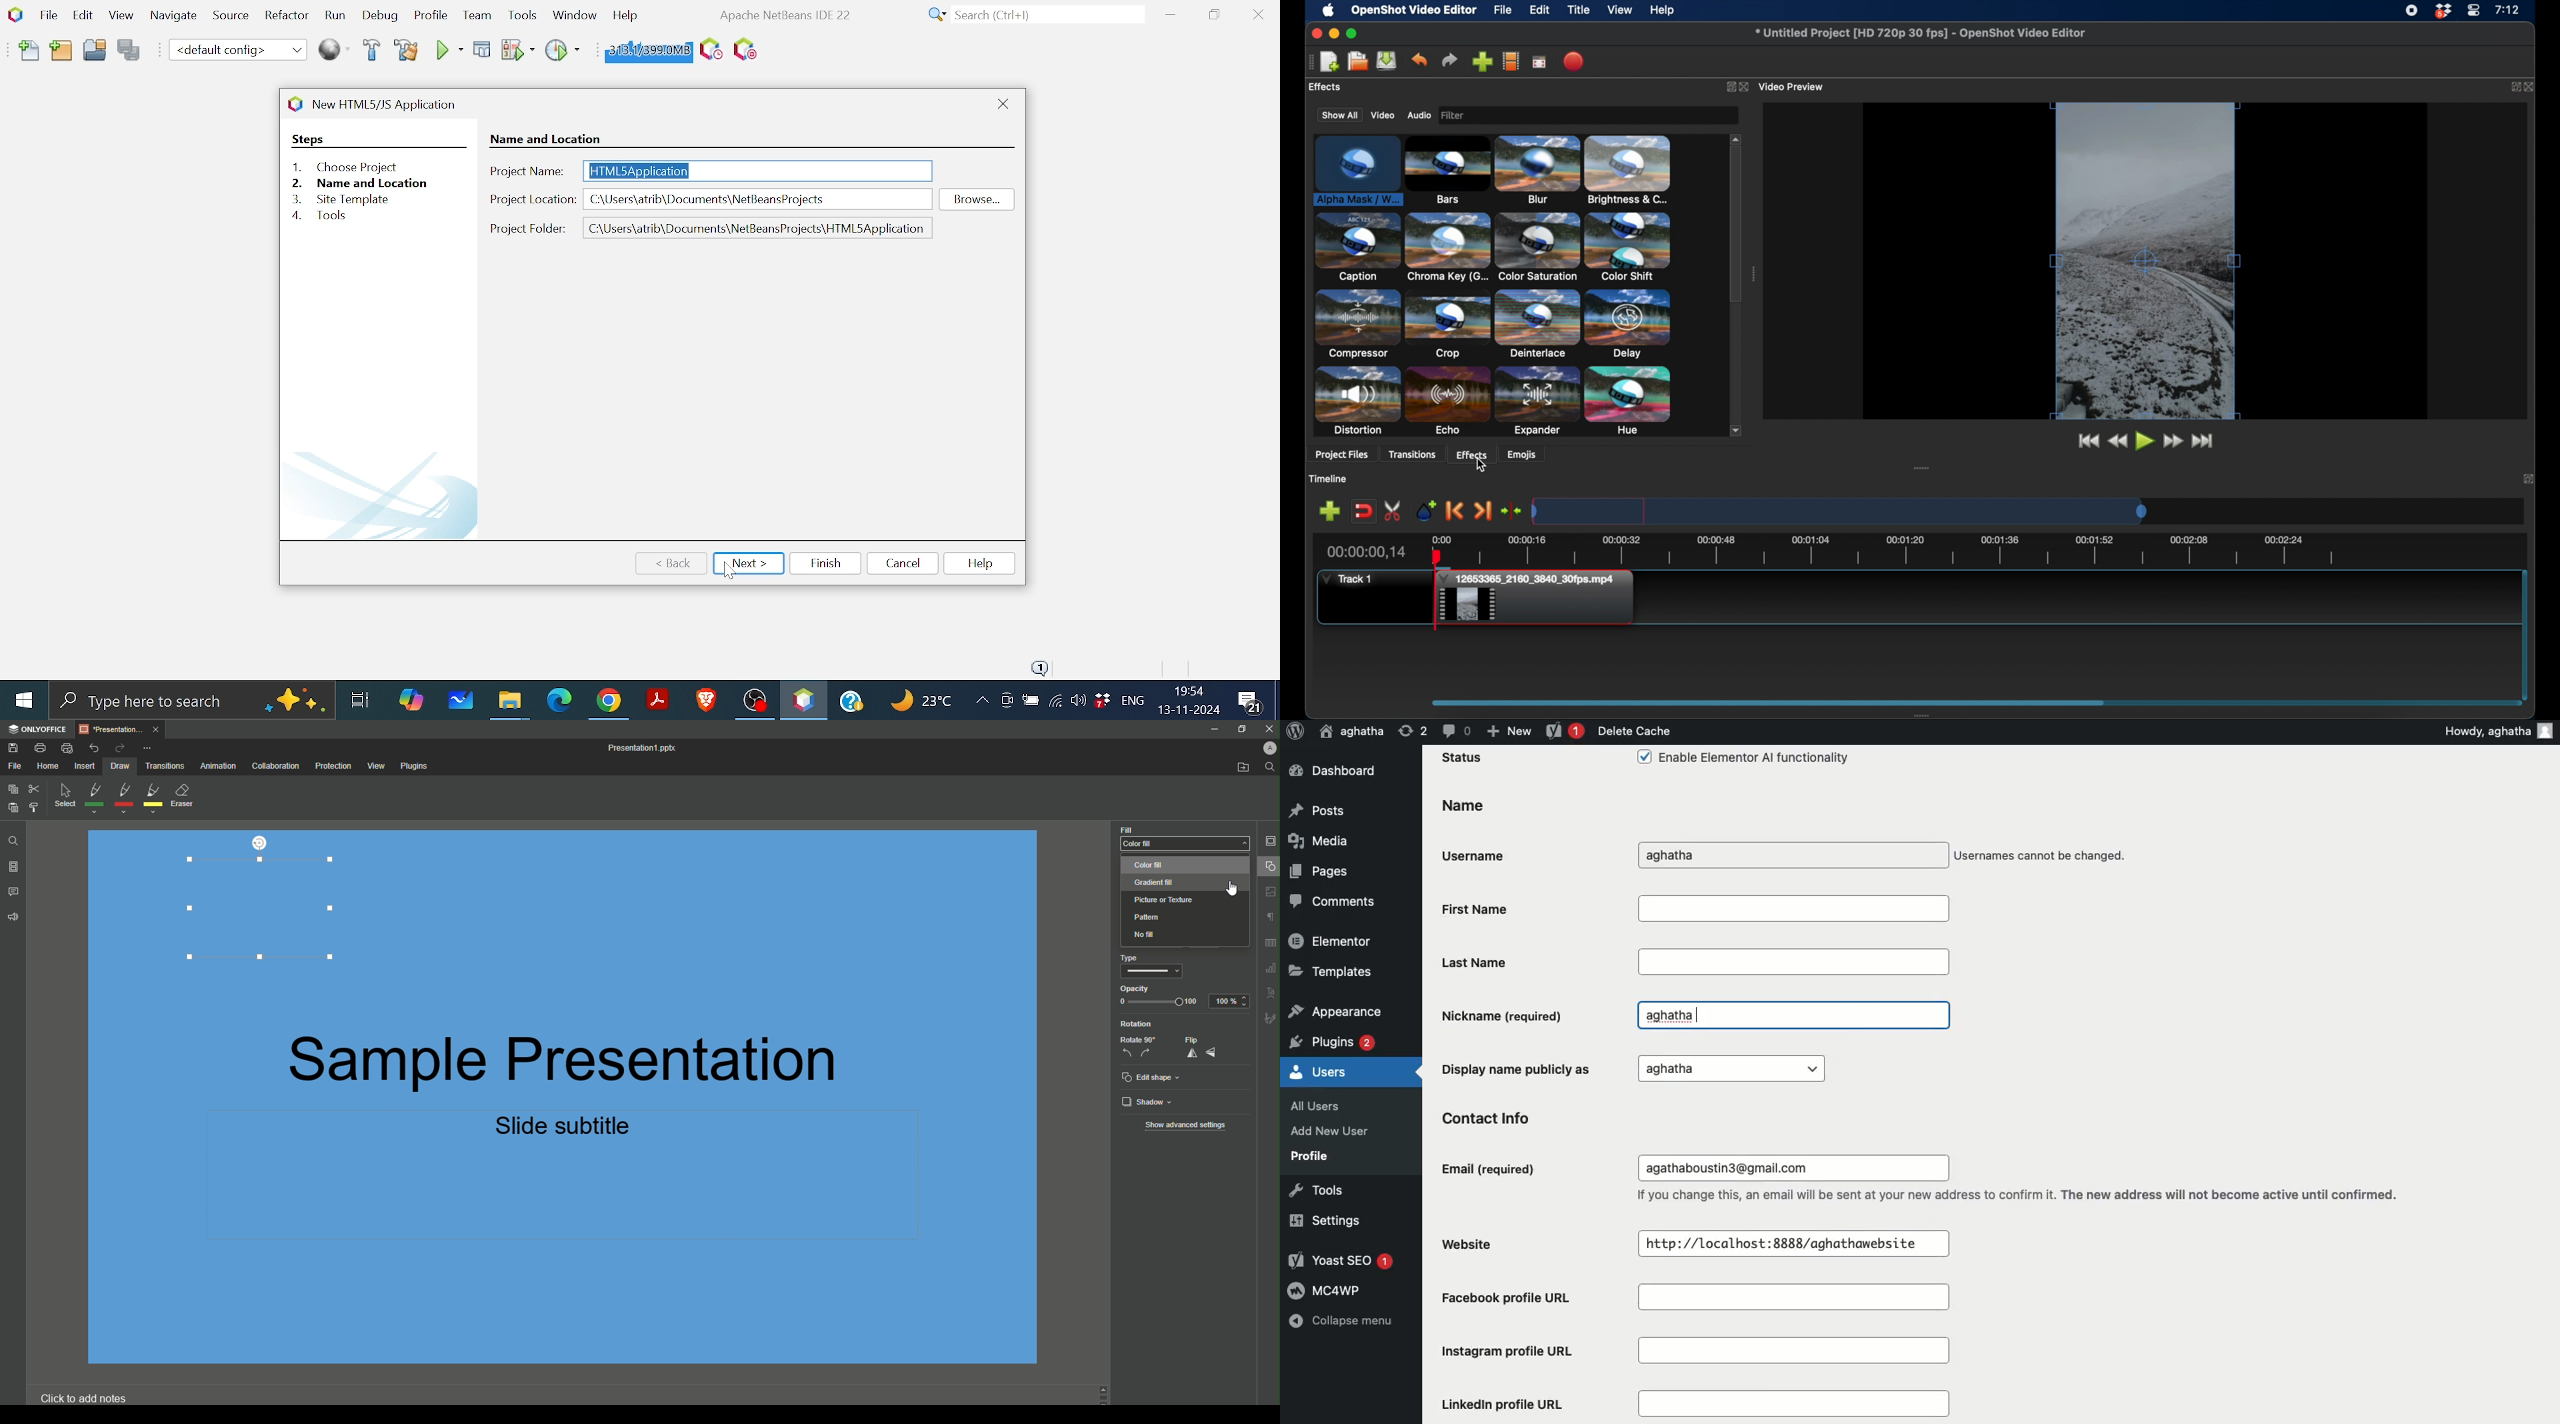 This screenshot has width=2576, height=1428. What do you see at coordinates (1367, 552) in the screenshot?
I see `current time indicator` at bounding box center [1367, 552].